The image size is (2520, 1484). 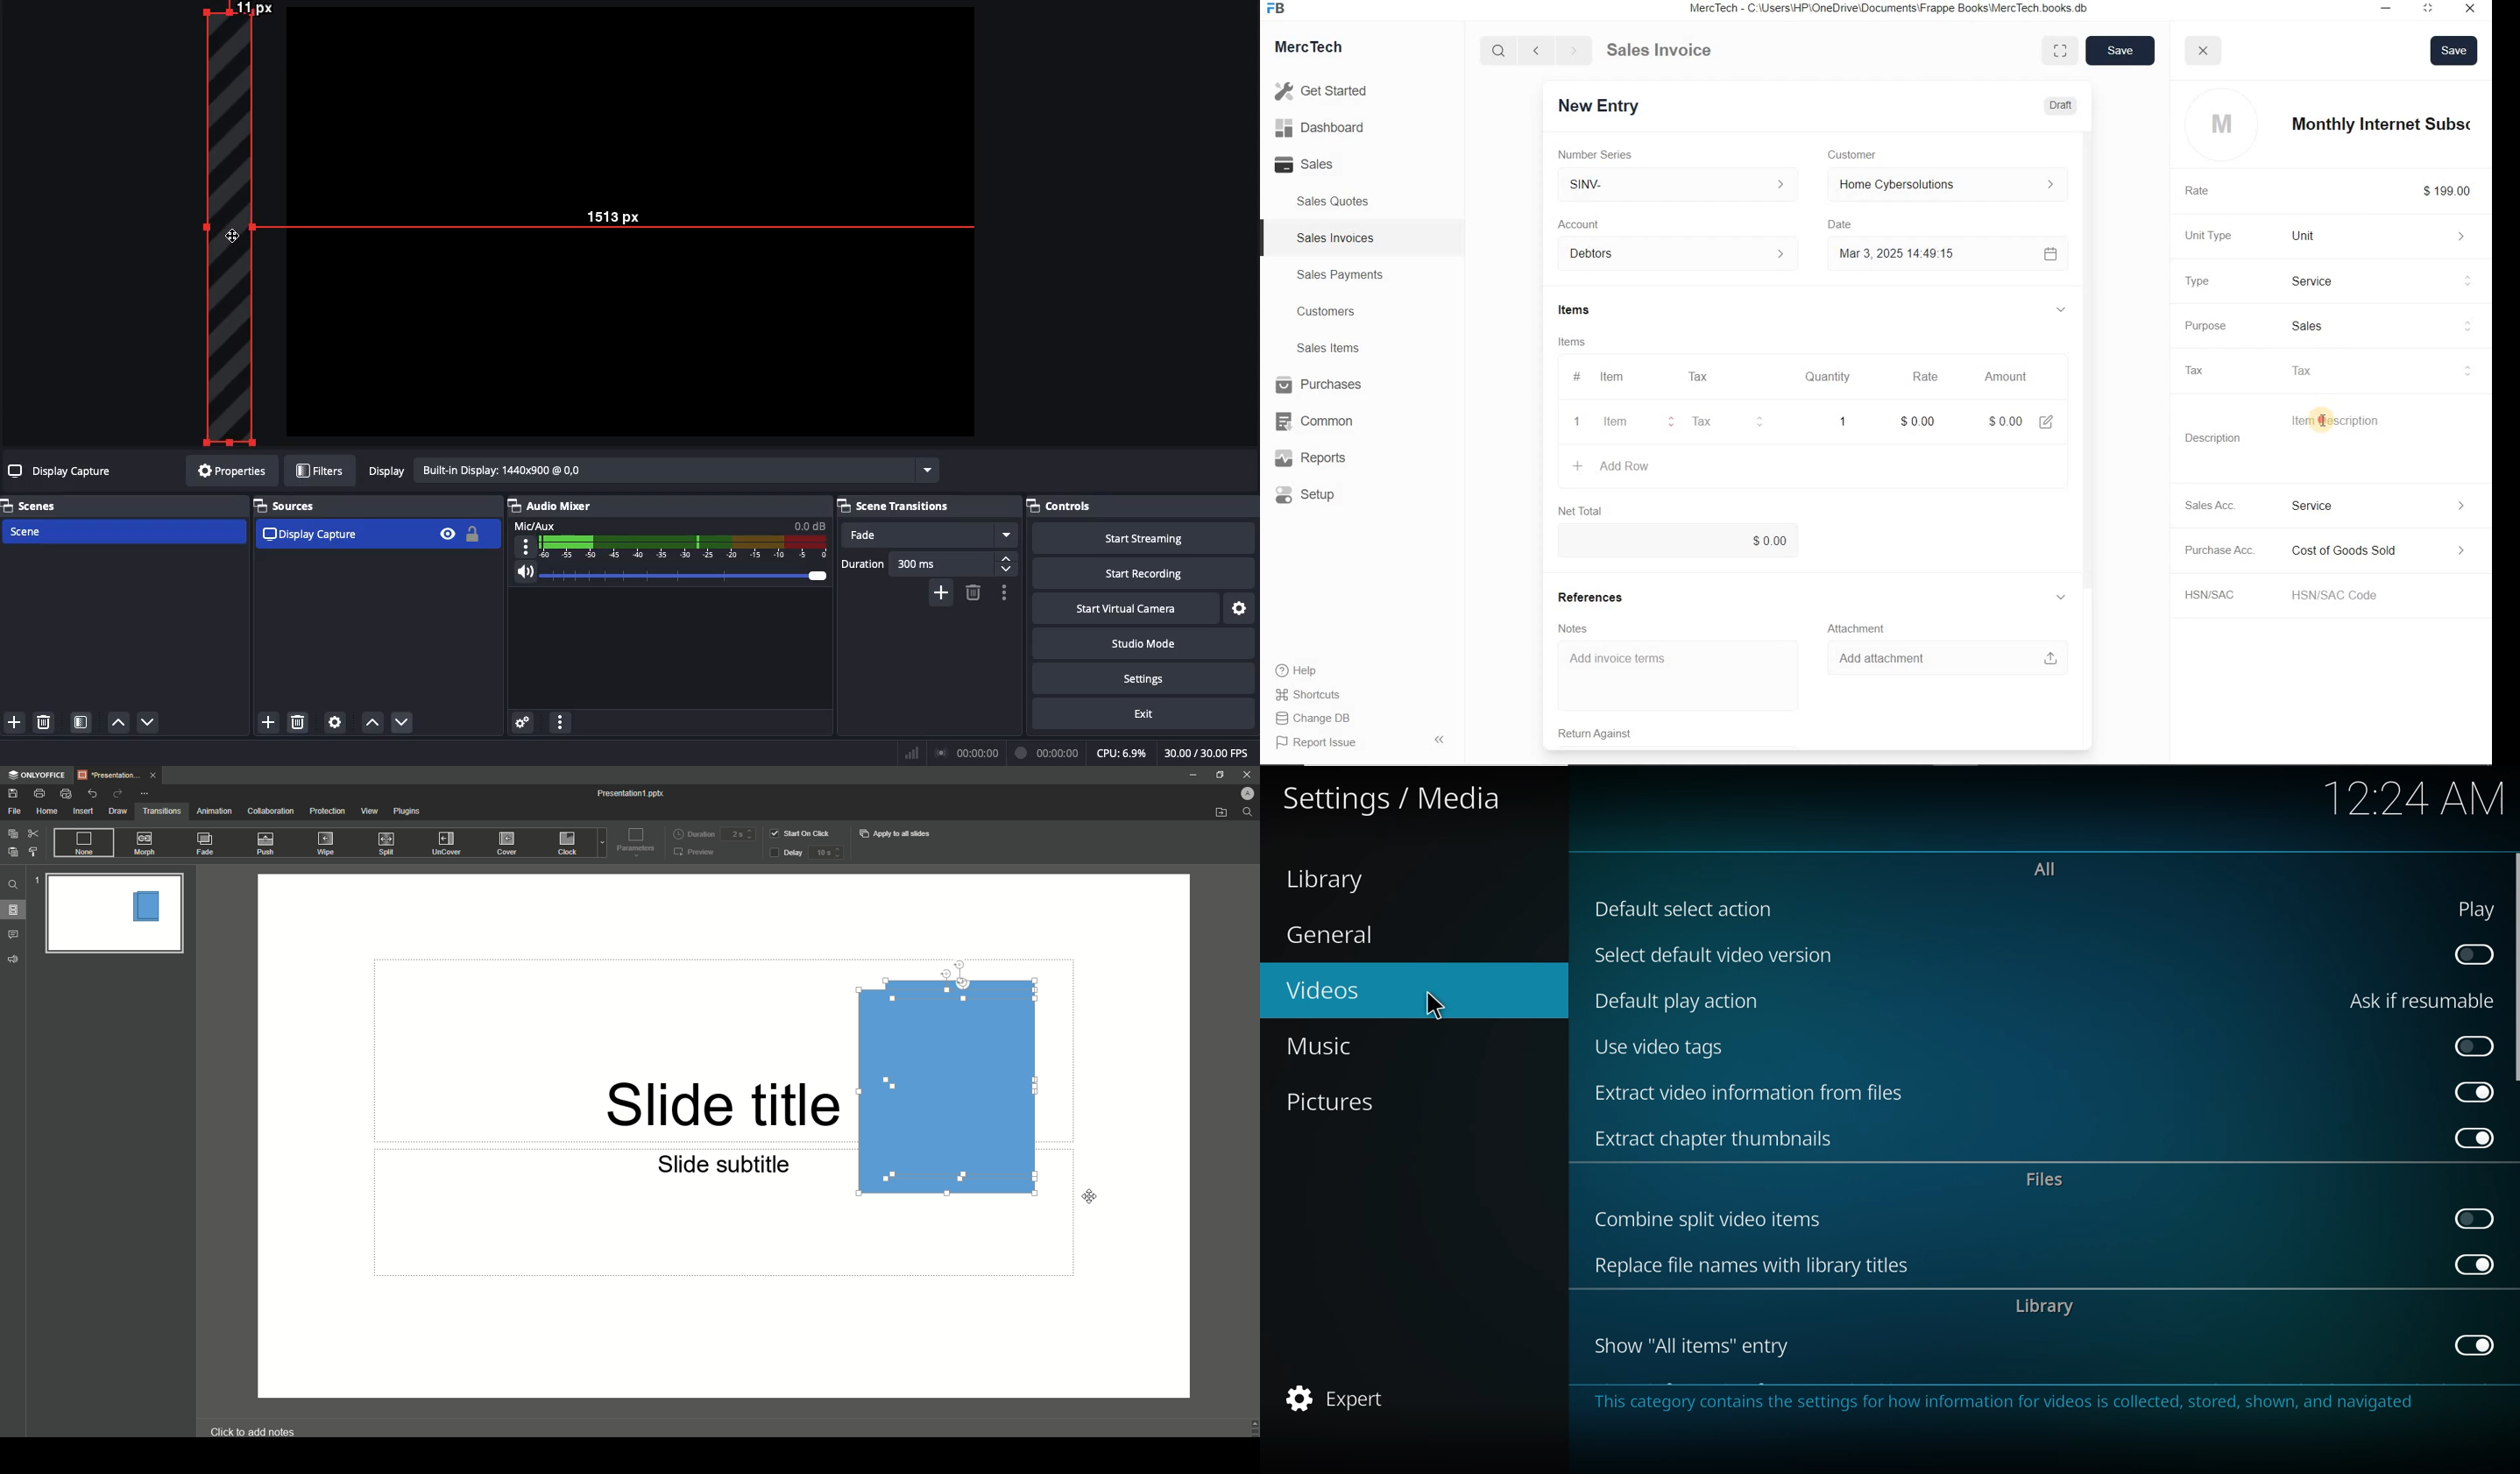 What do you see at coordinates (695, 853) in the screenshot?
I see `Preview` at bounding box center [695, 853].